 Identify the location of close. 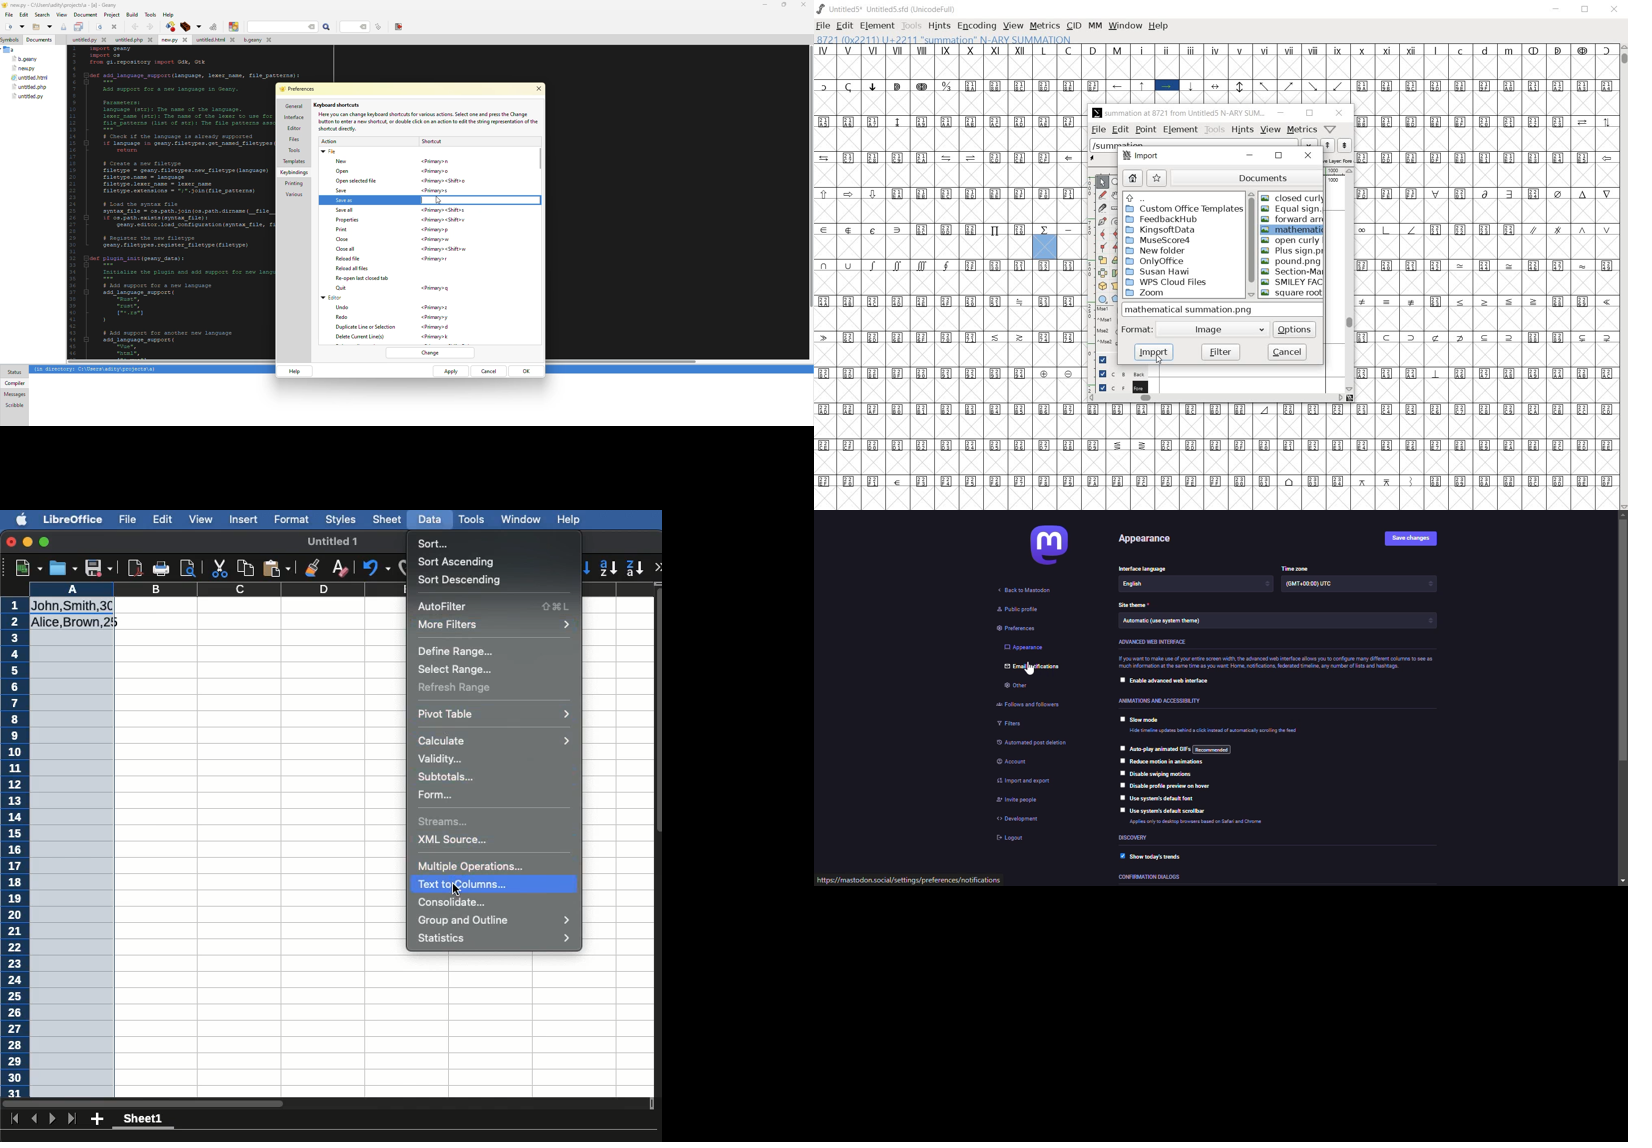
(114, 27).